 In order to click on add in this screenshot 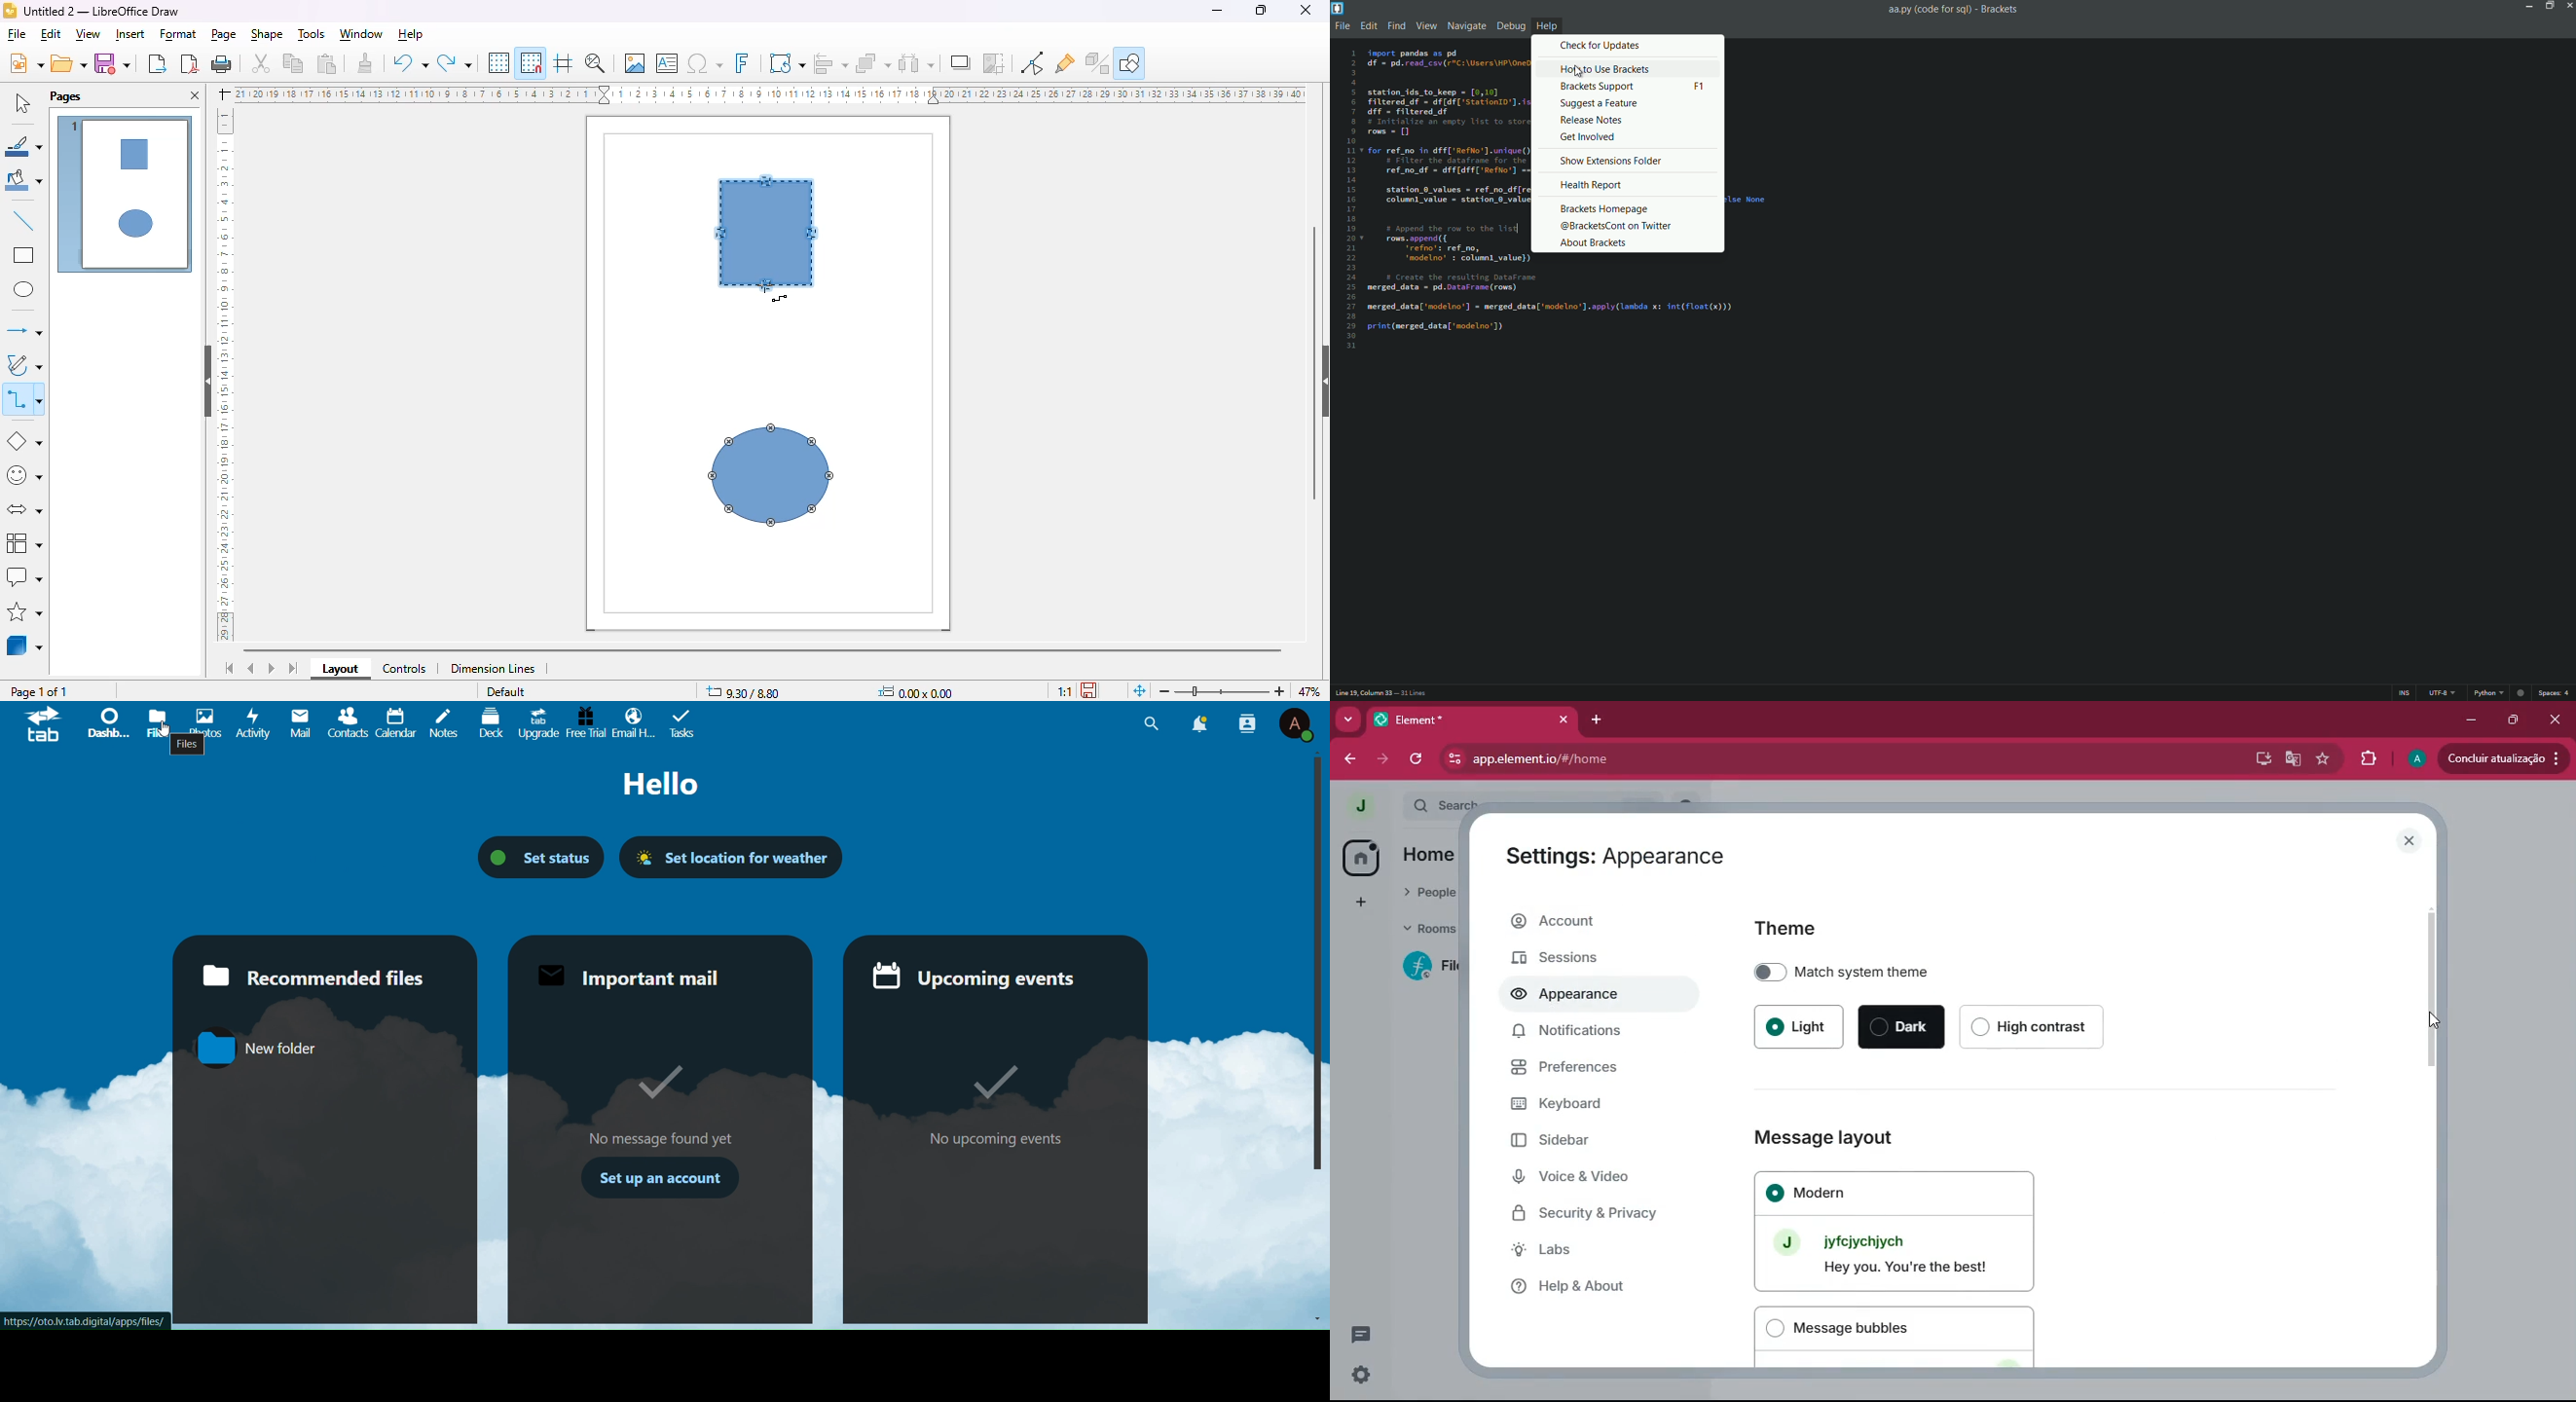, I will do `click(1365, 900)`.